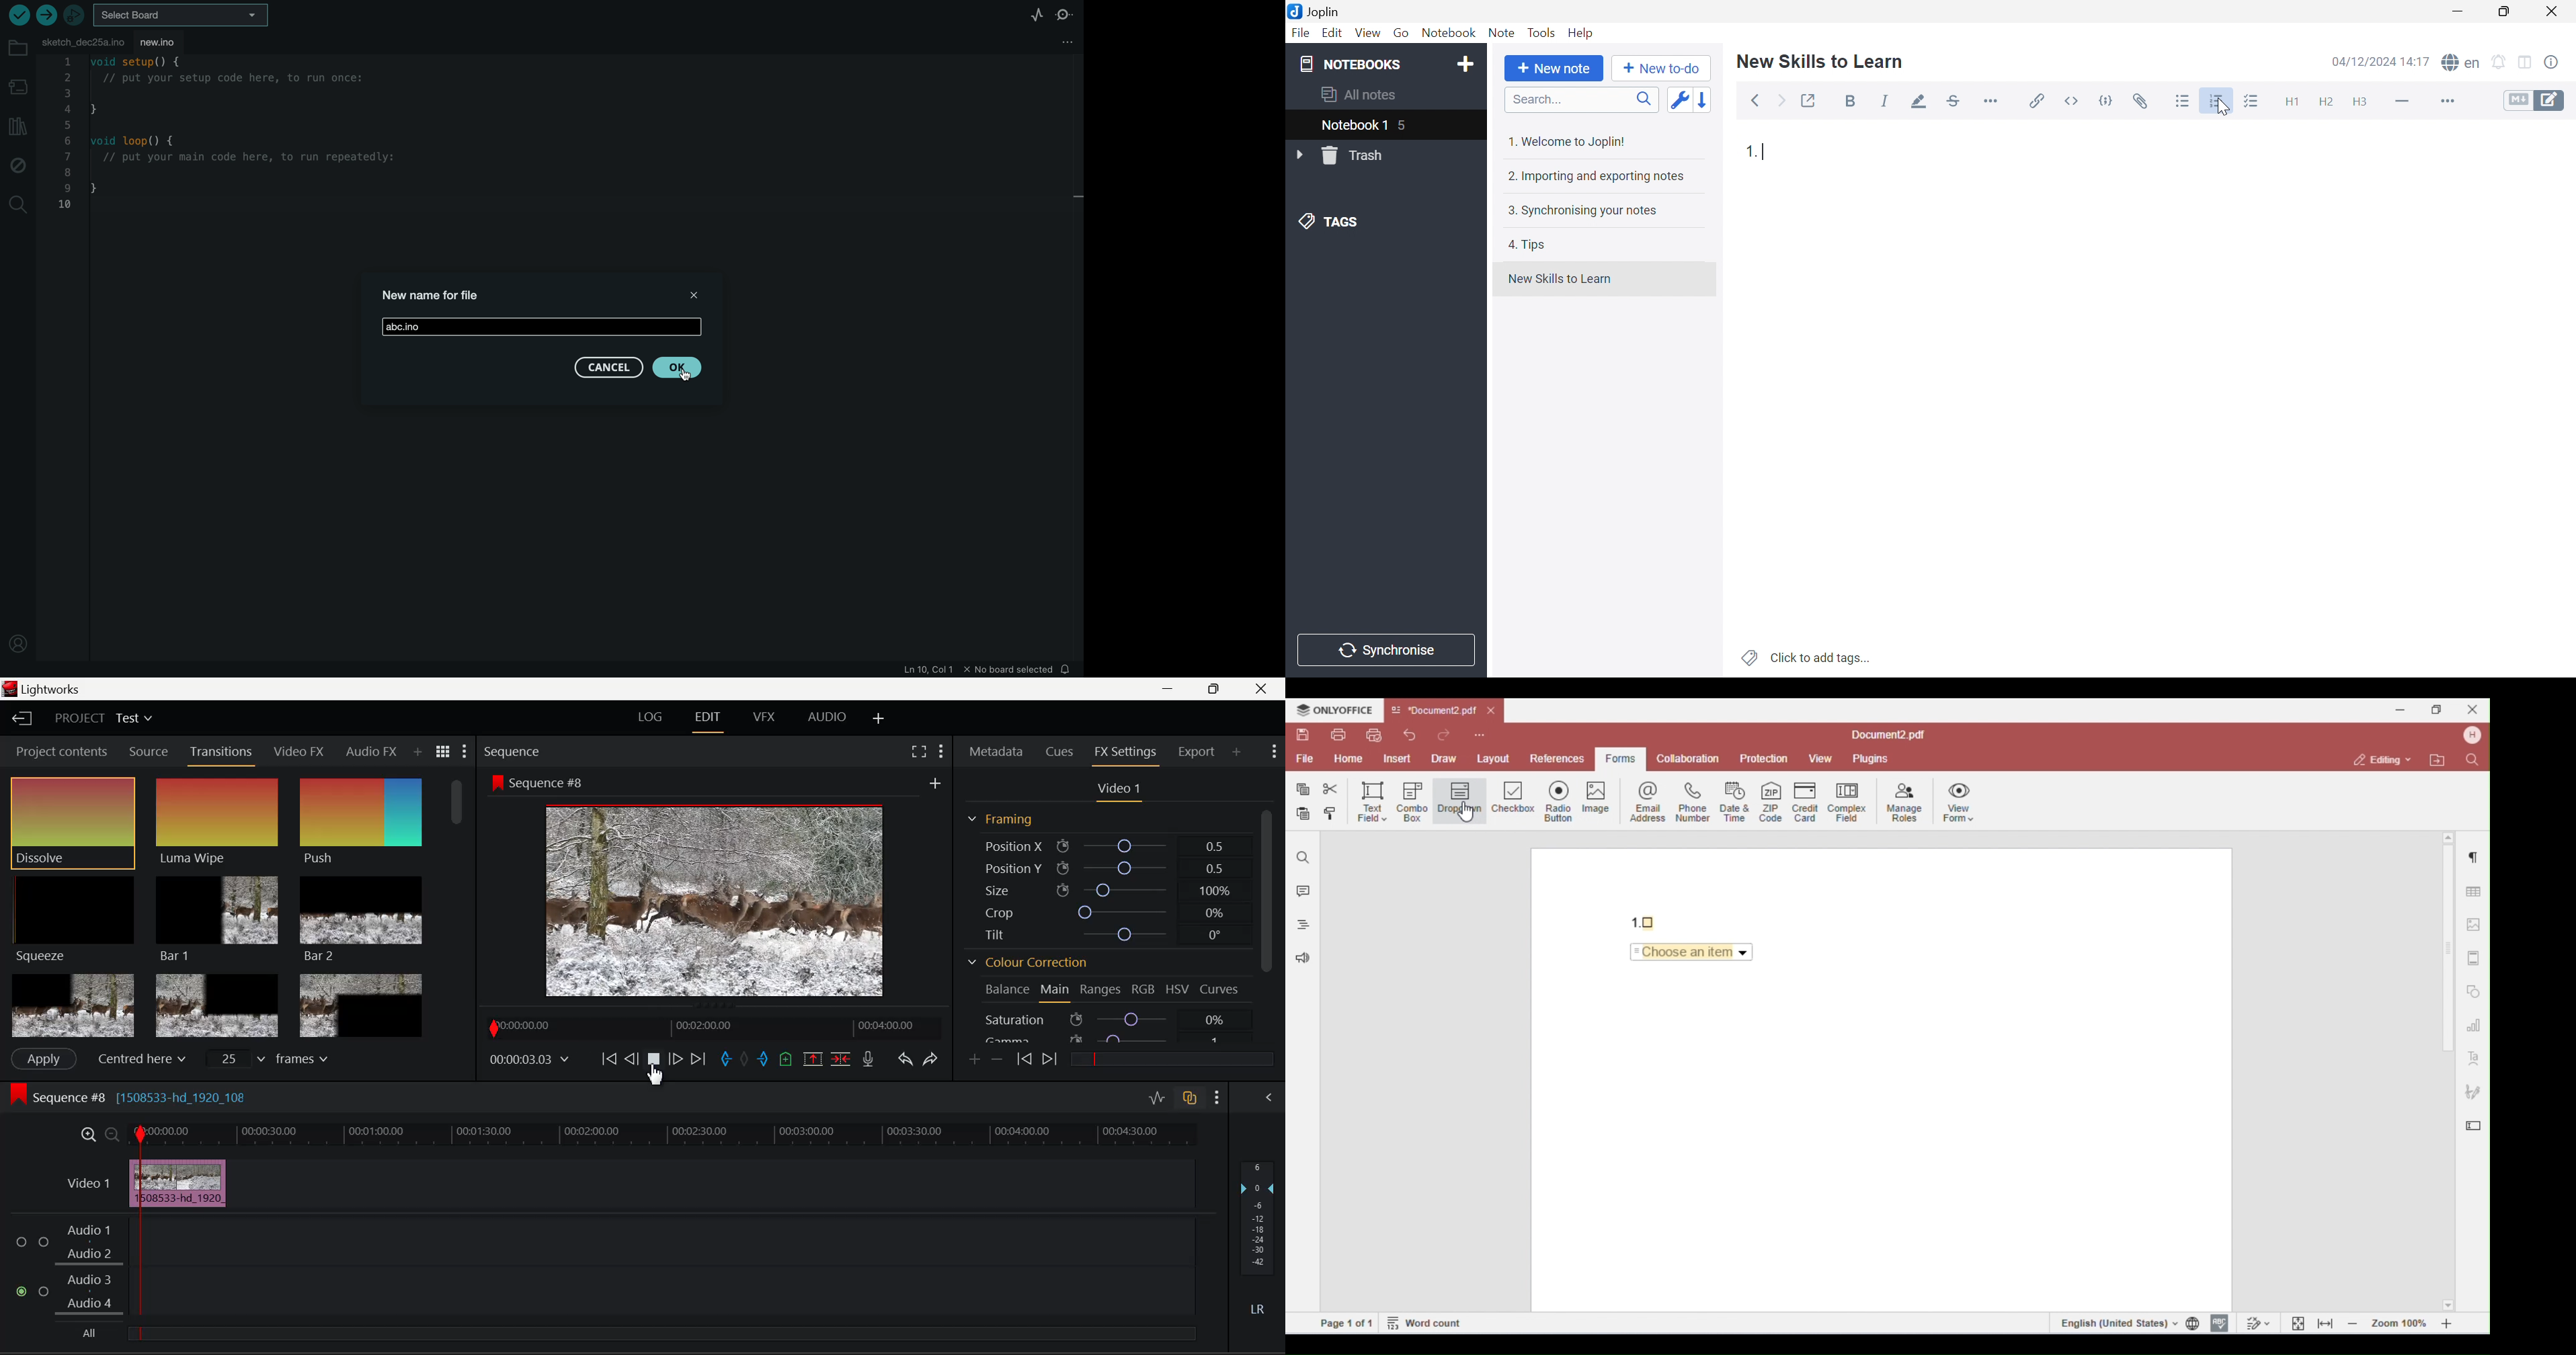 Image resolution: width=2576 pixels, height=1372 pixels. I want to click on Typing cursor, so click(1767, 152).